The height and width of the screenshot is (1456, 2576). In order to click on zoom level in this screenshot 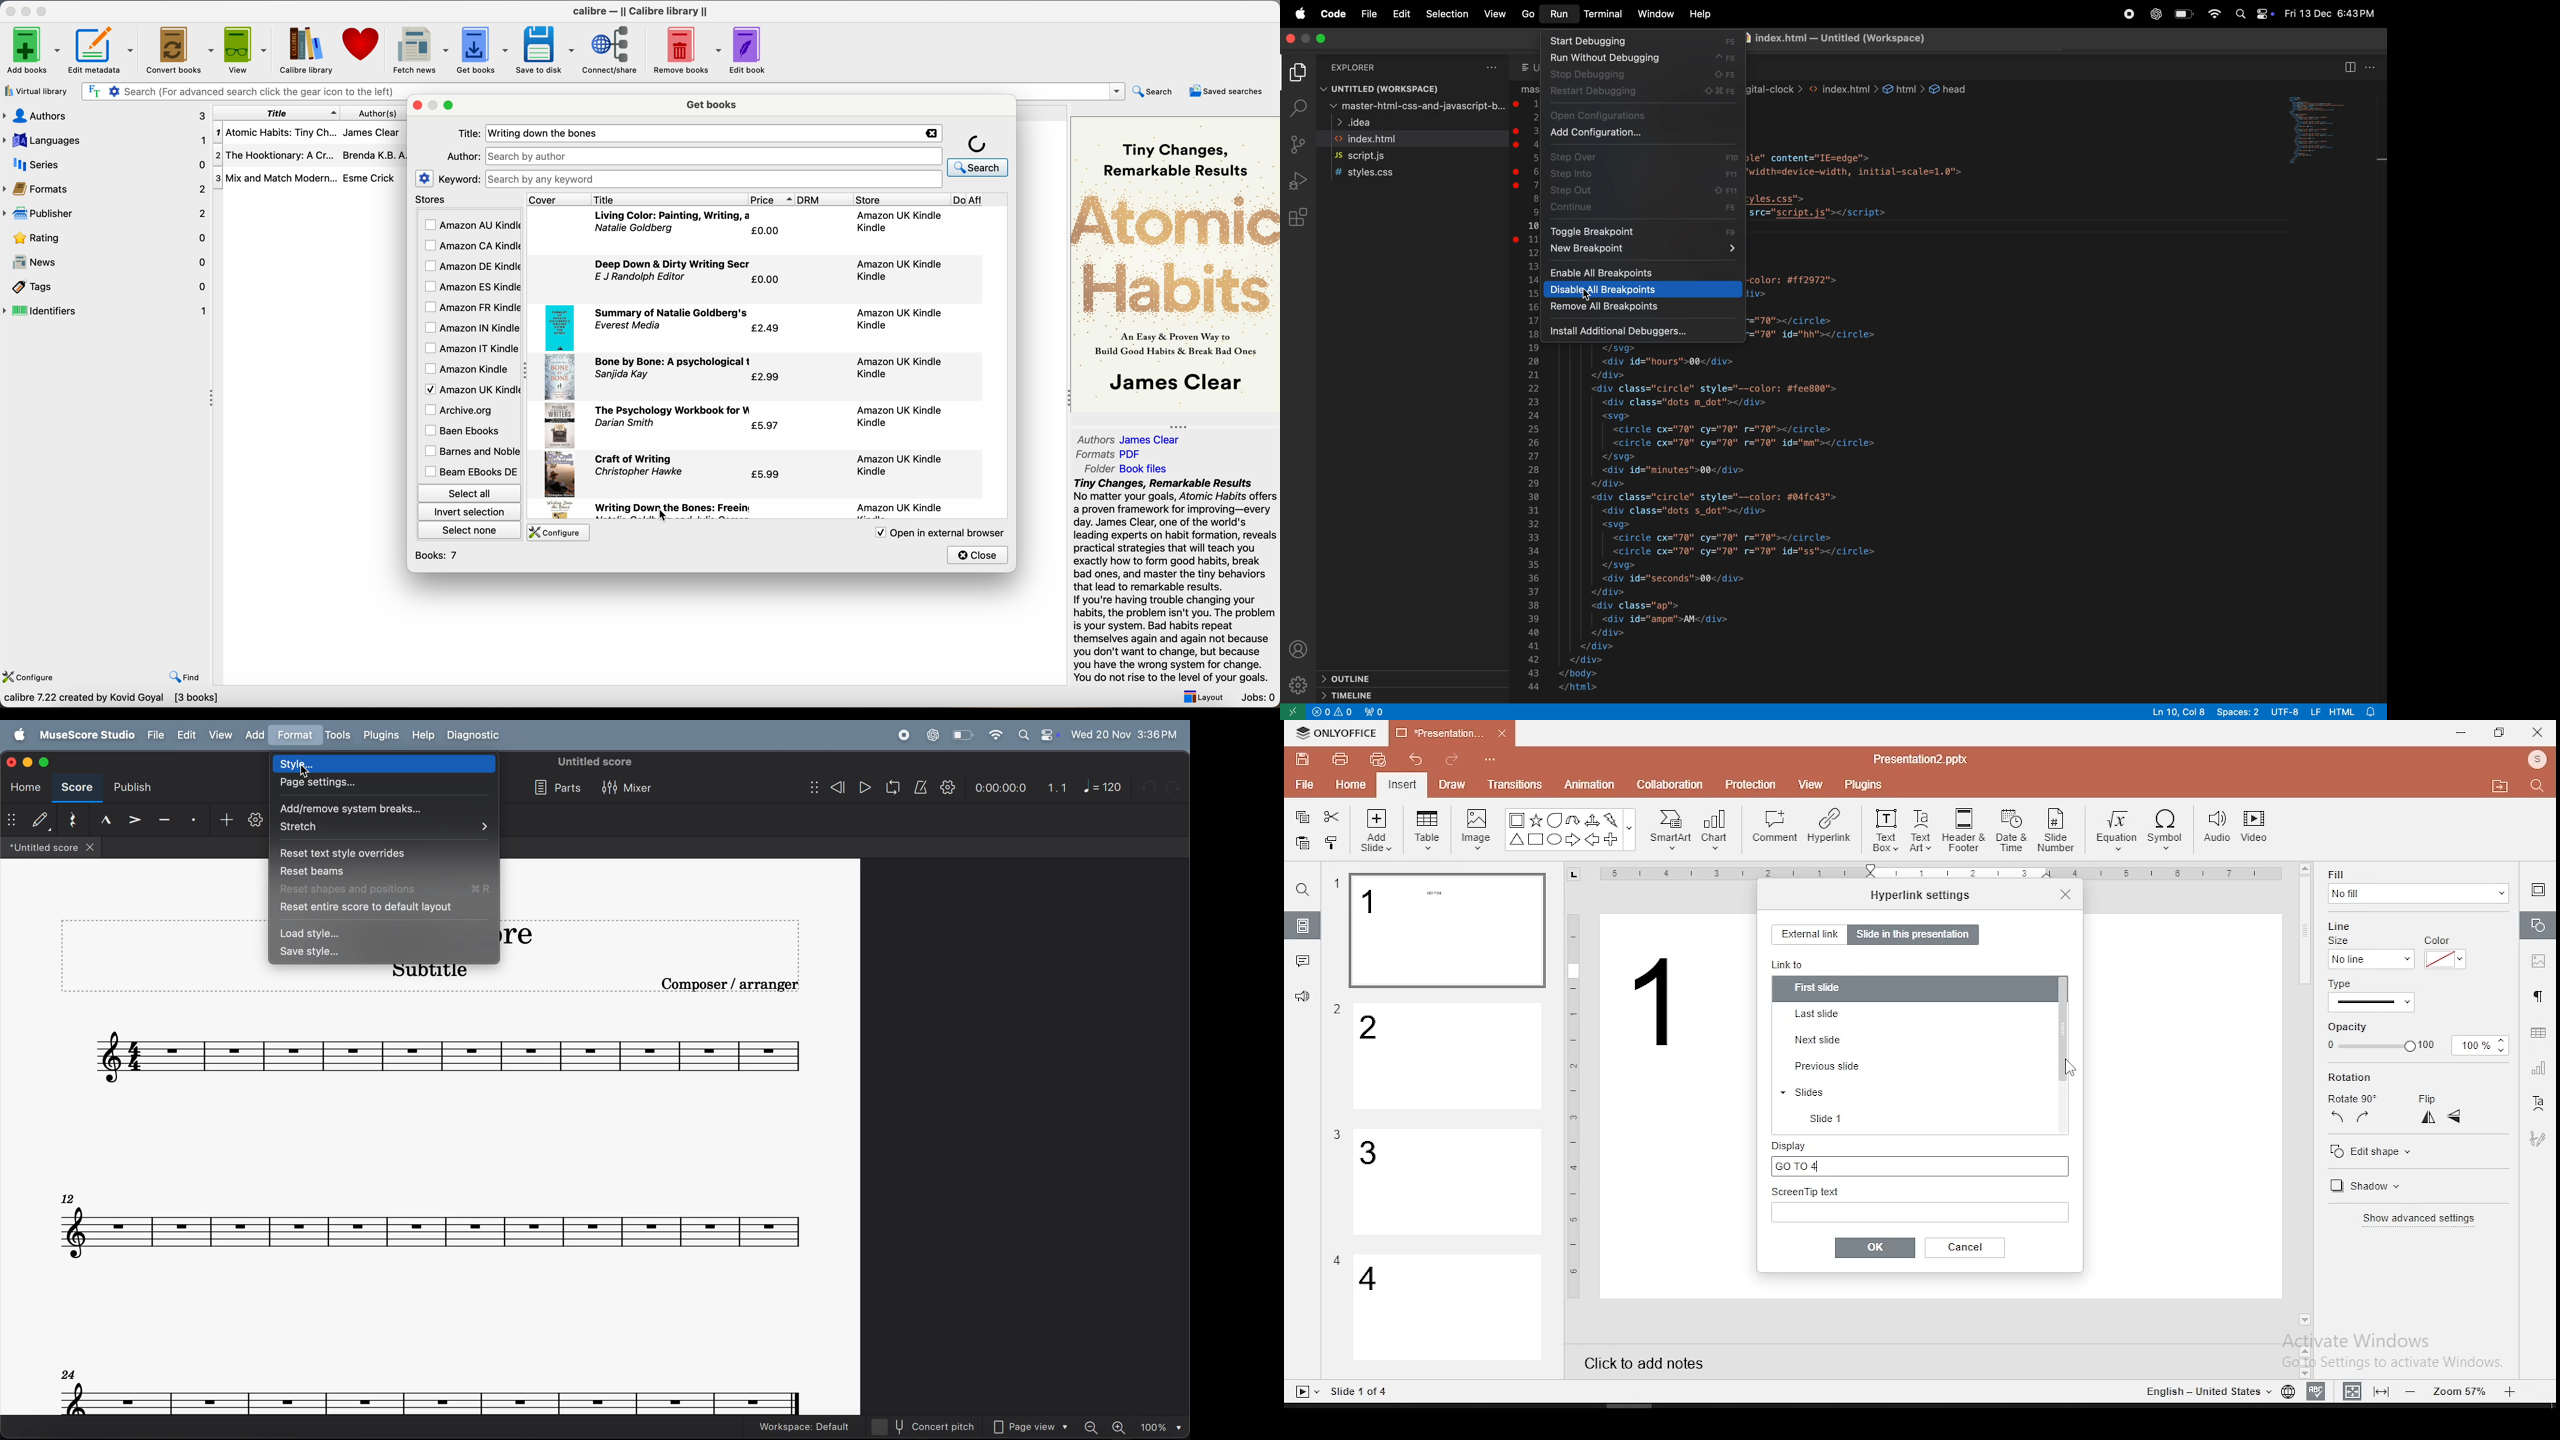, I will do `click(2463, 1390)`.